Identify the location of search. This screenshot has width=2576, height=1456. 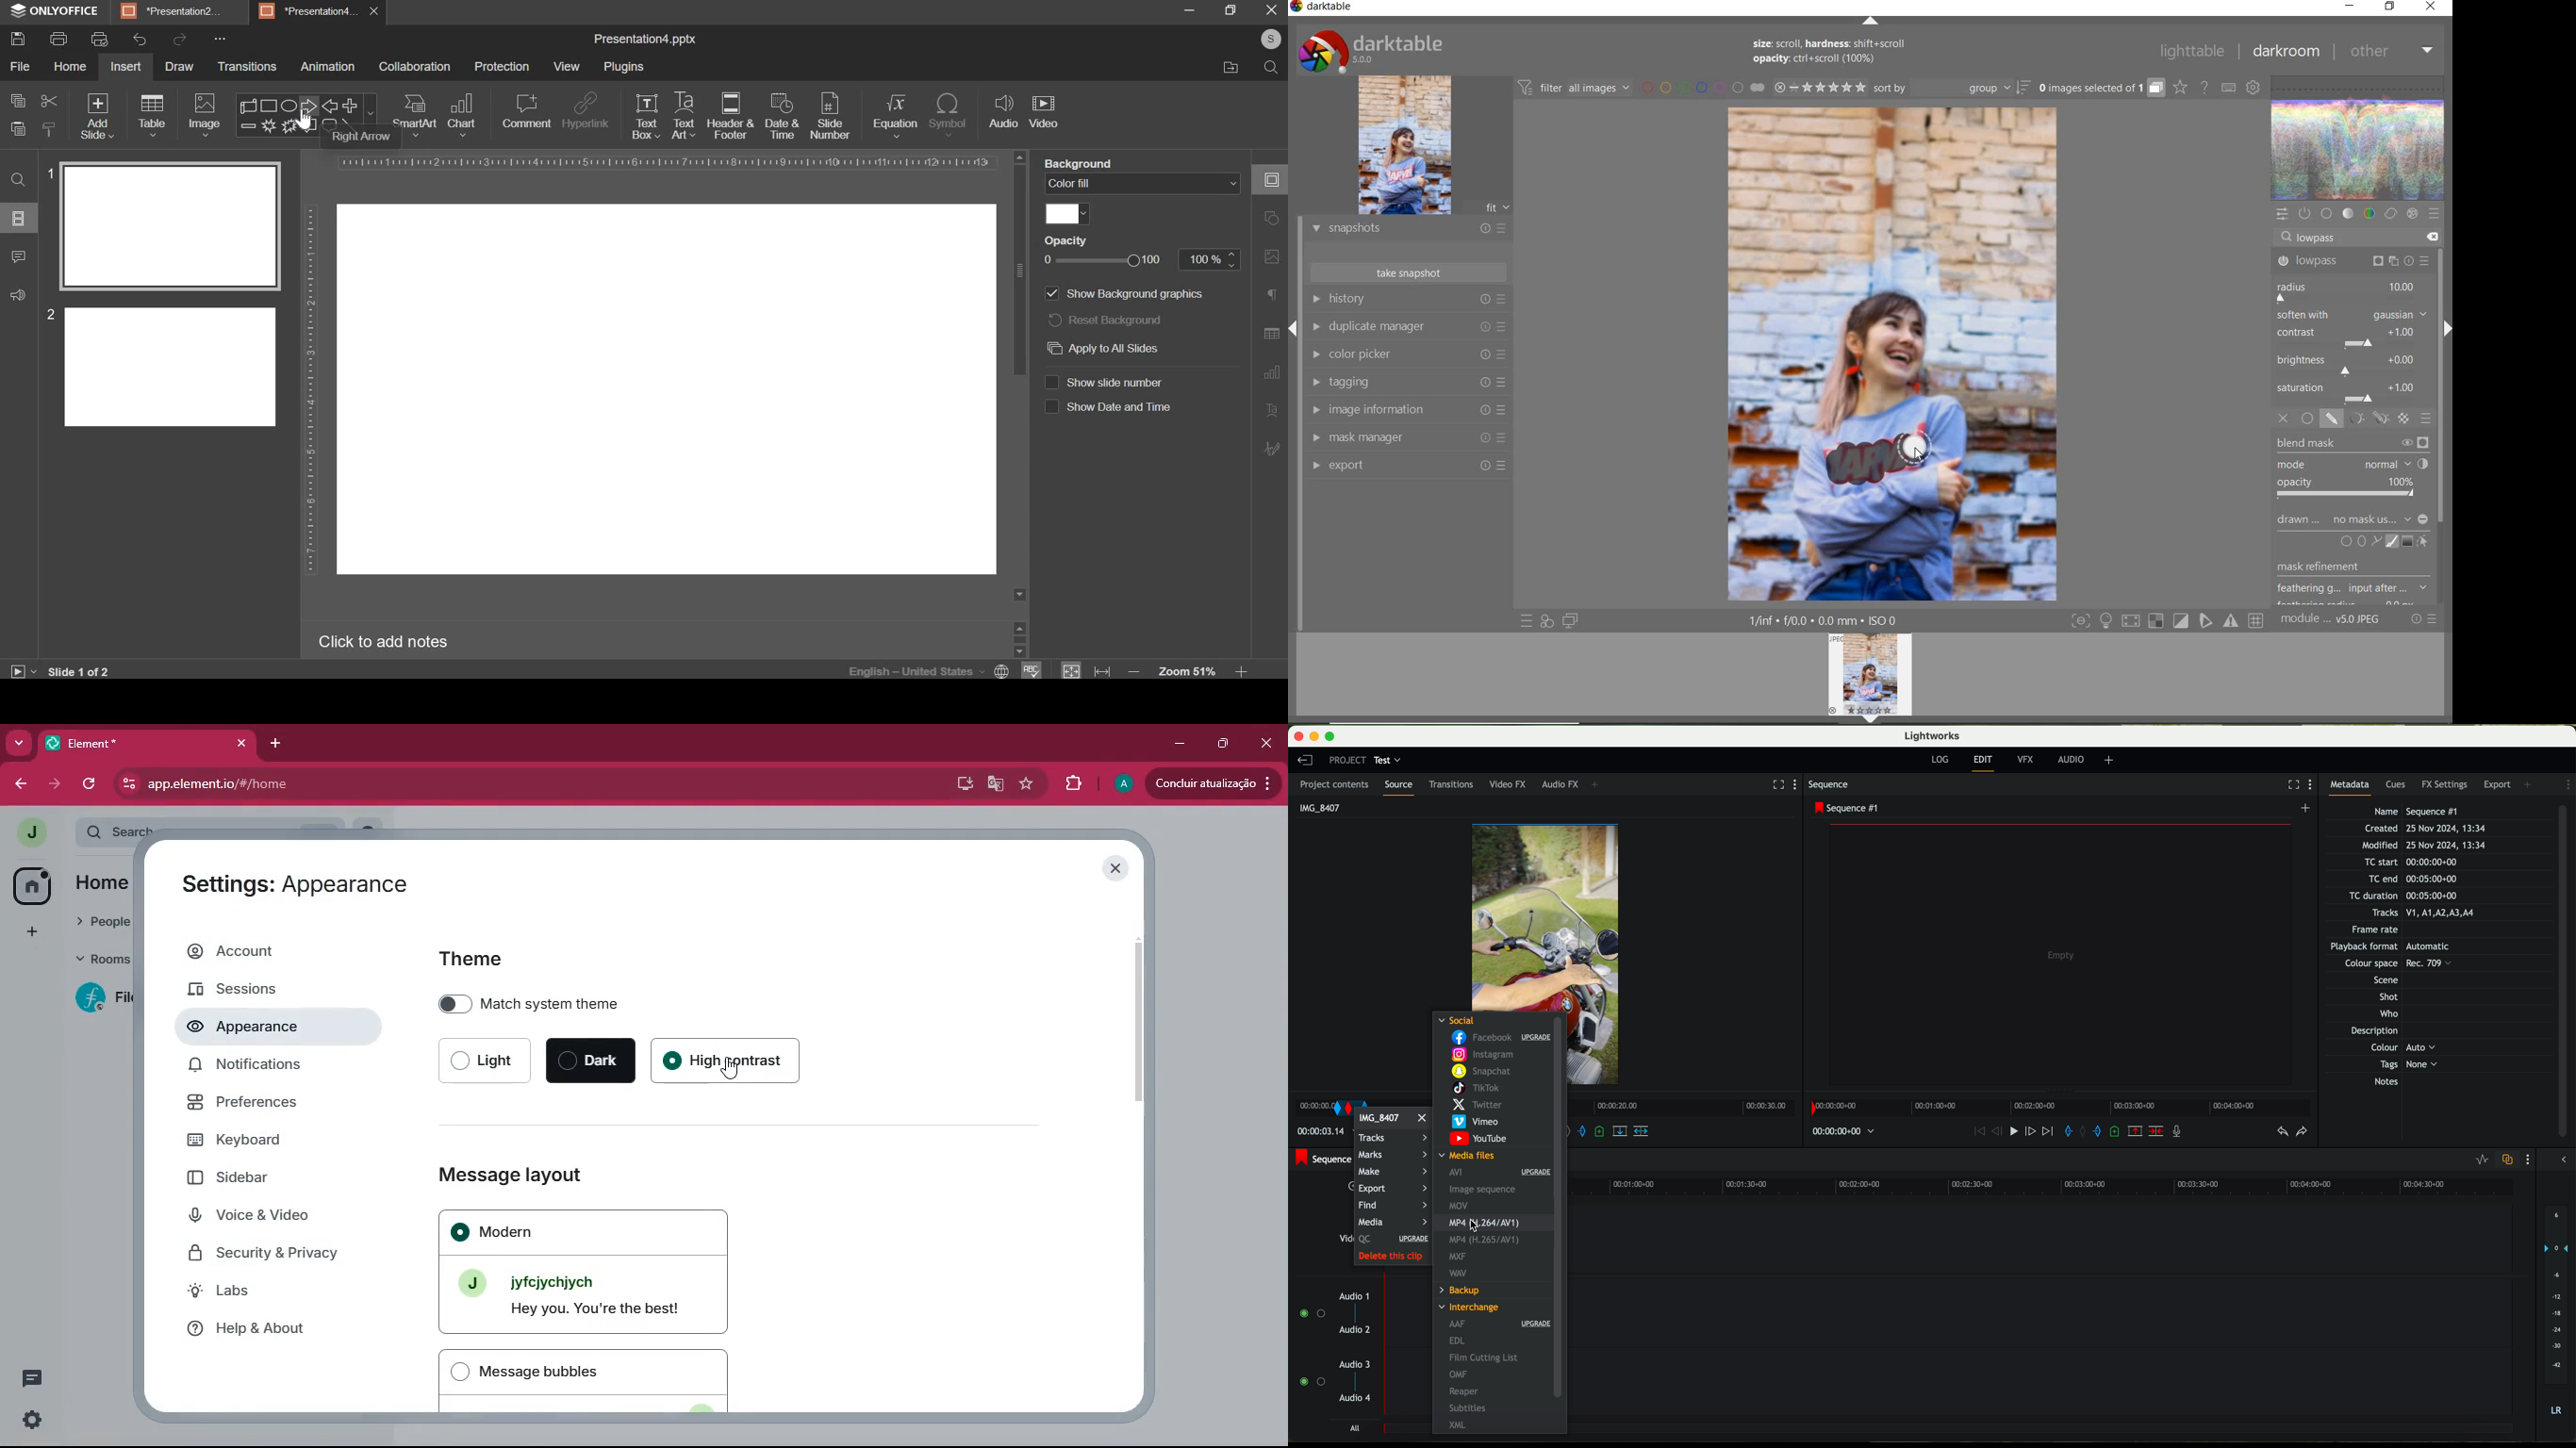
(1267, 66).